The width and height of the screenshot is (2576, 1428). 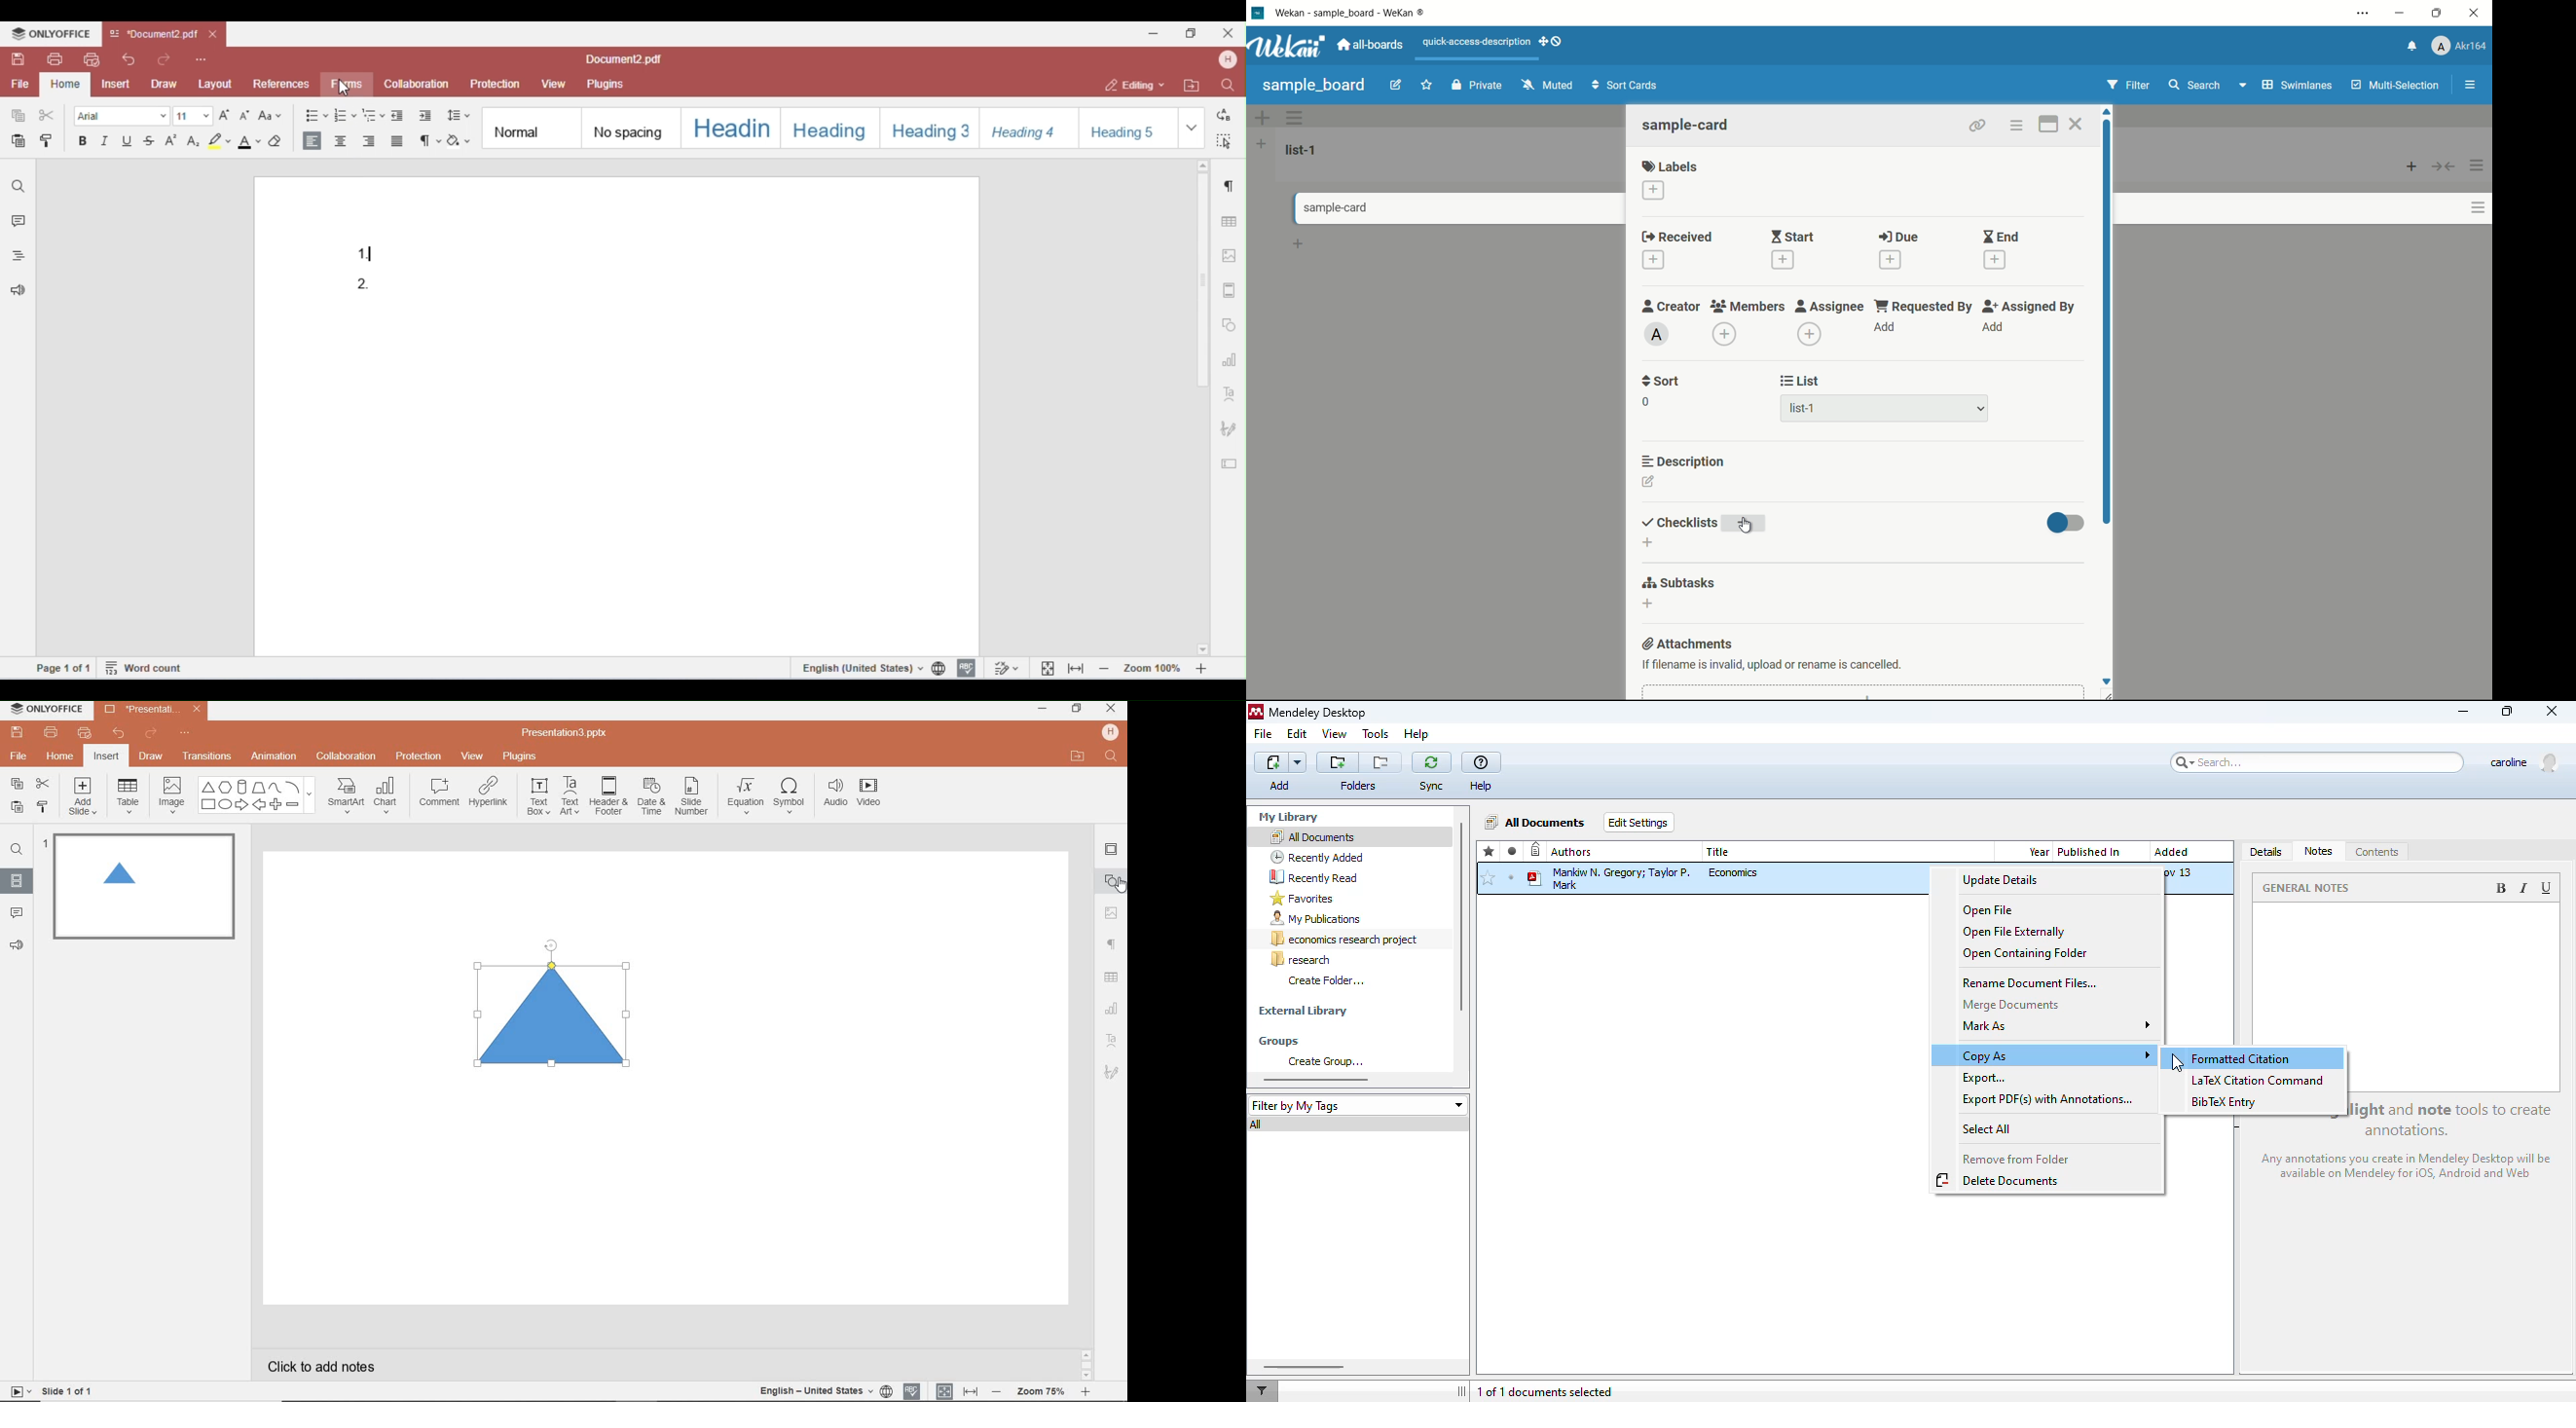 What do you see at coordinates (2464, 713) in the screenshot?
I see `minimize` at bounding box center [2464, 713].